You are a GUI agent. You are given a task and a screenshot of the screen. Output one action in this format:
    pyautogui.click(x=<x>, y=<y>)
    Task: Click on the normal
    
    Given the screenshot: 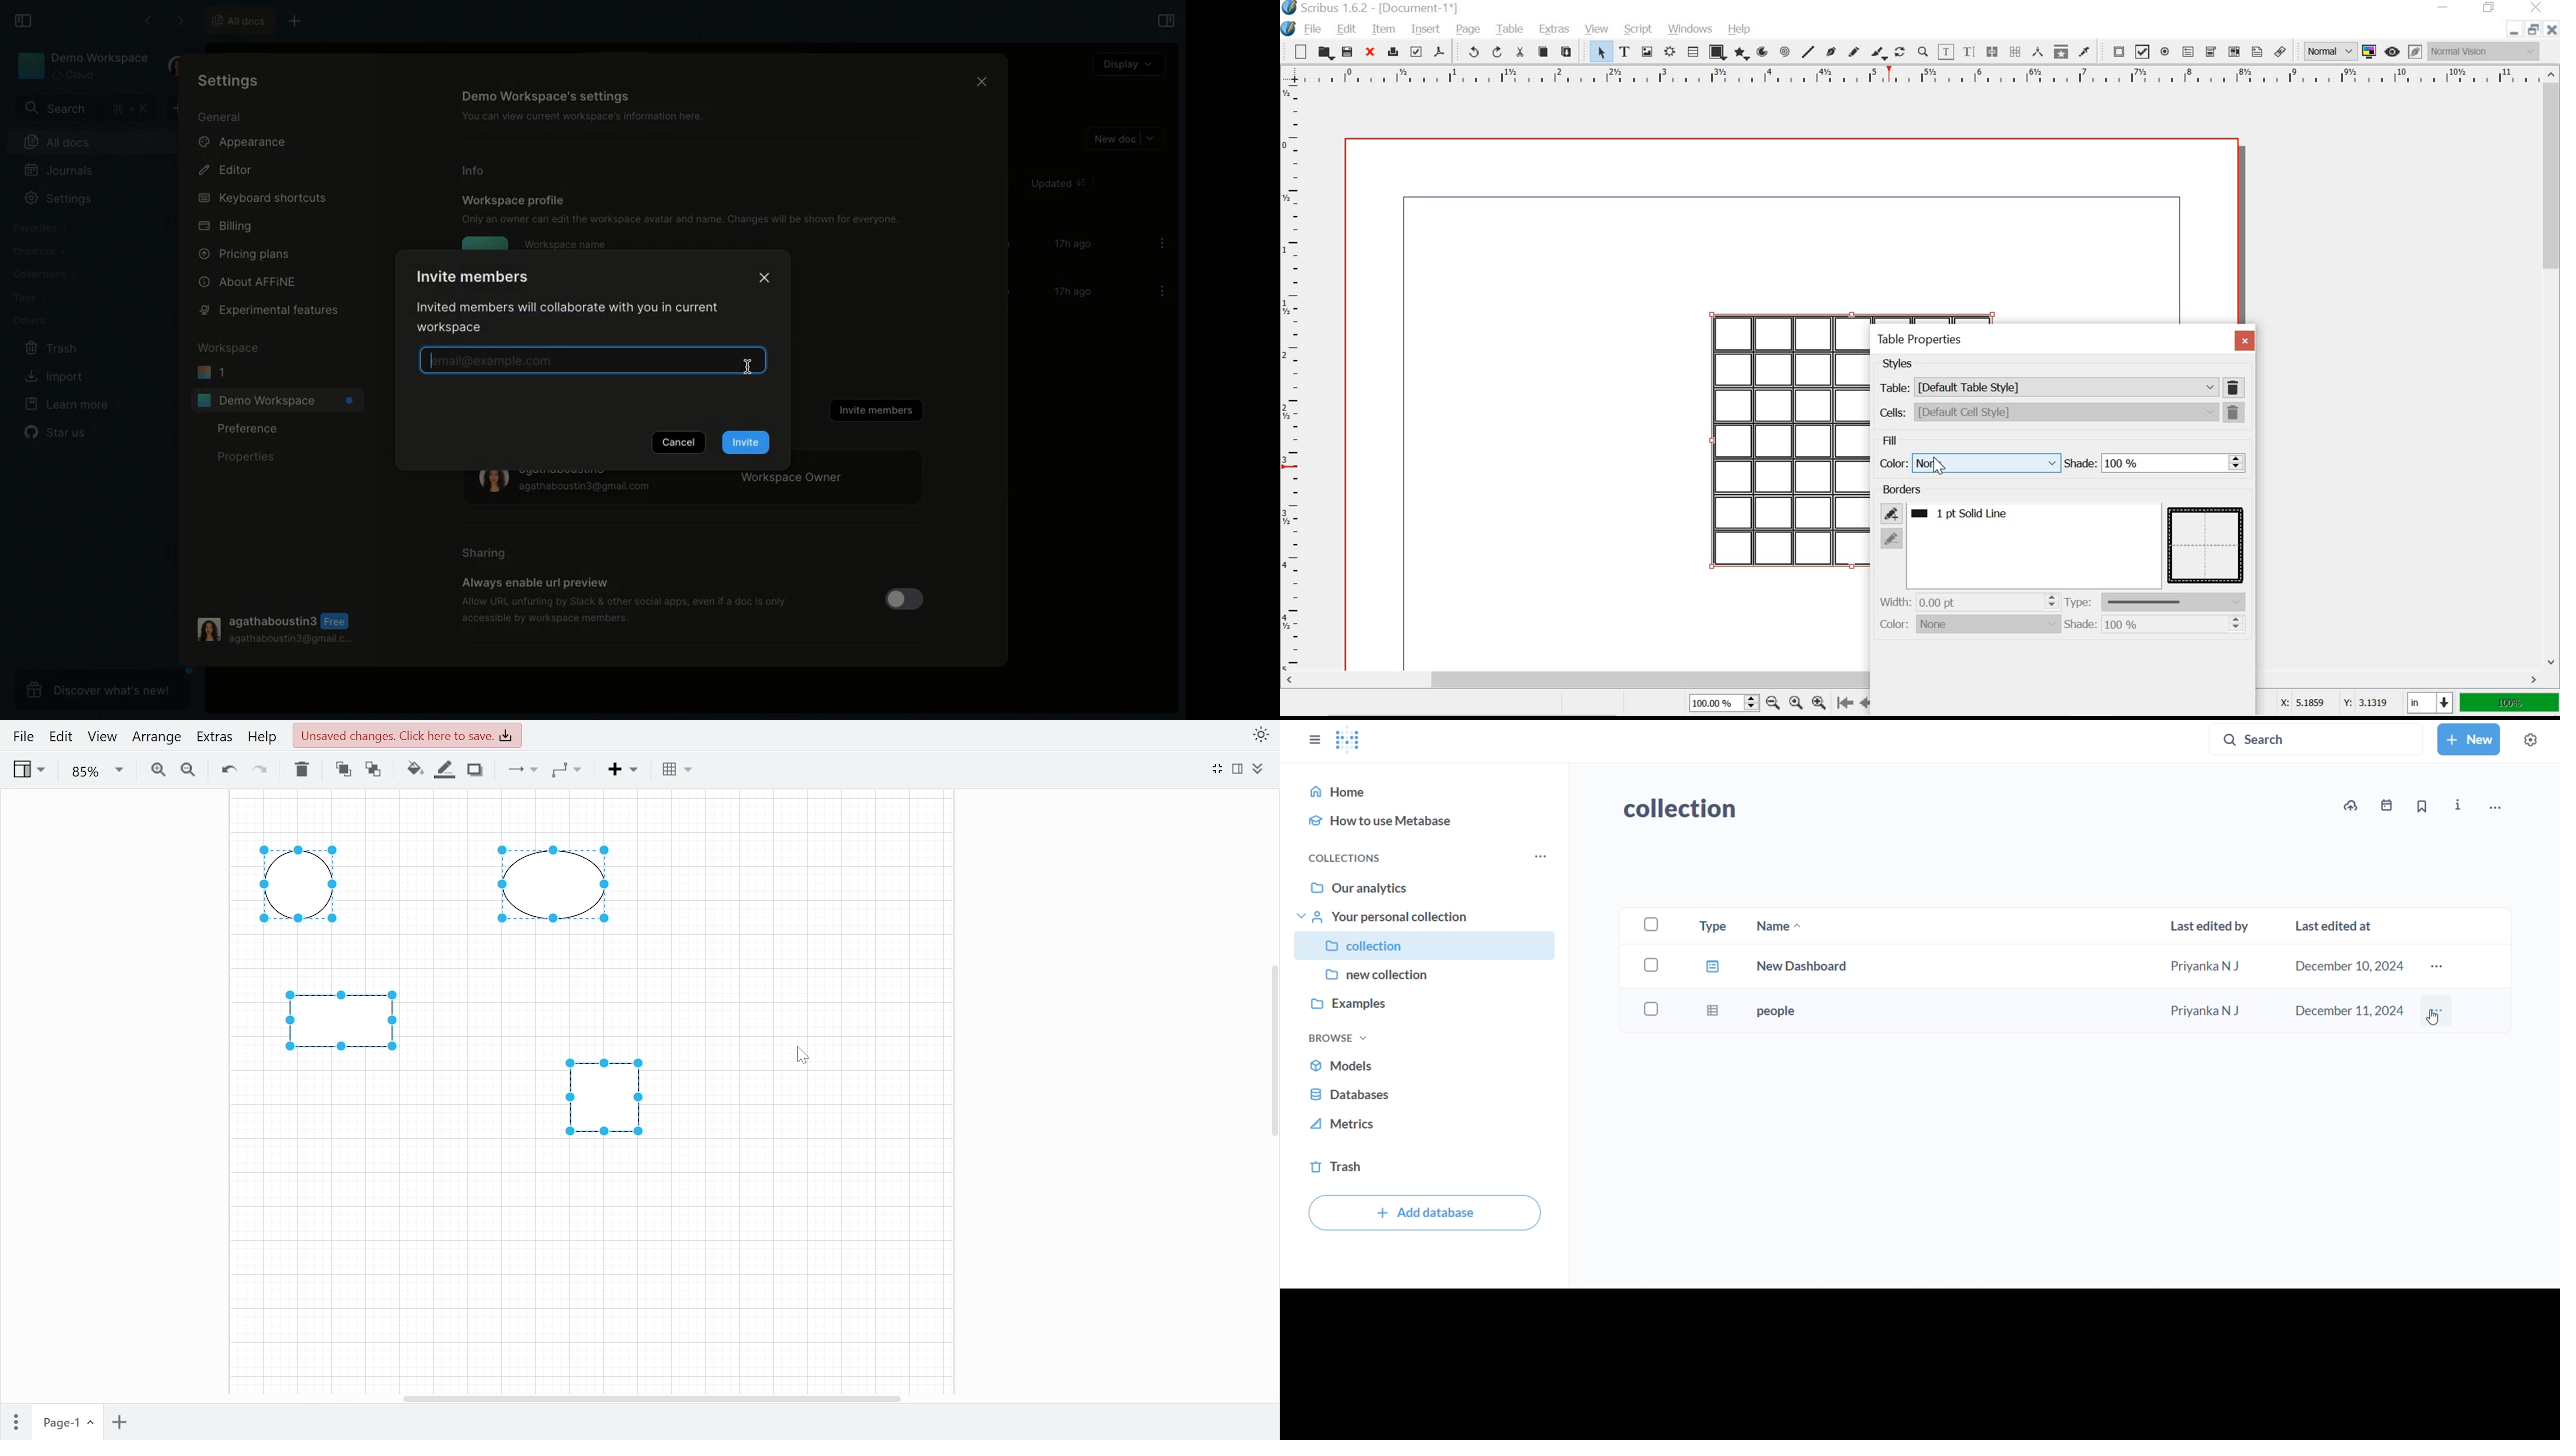 What is the action you would take?
    pyautogui.click(x=2325, y=49)
    